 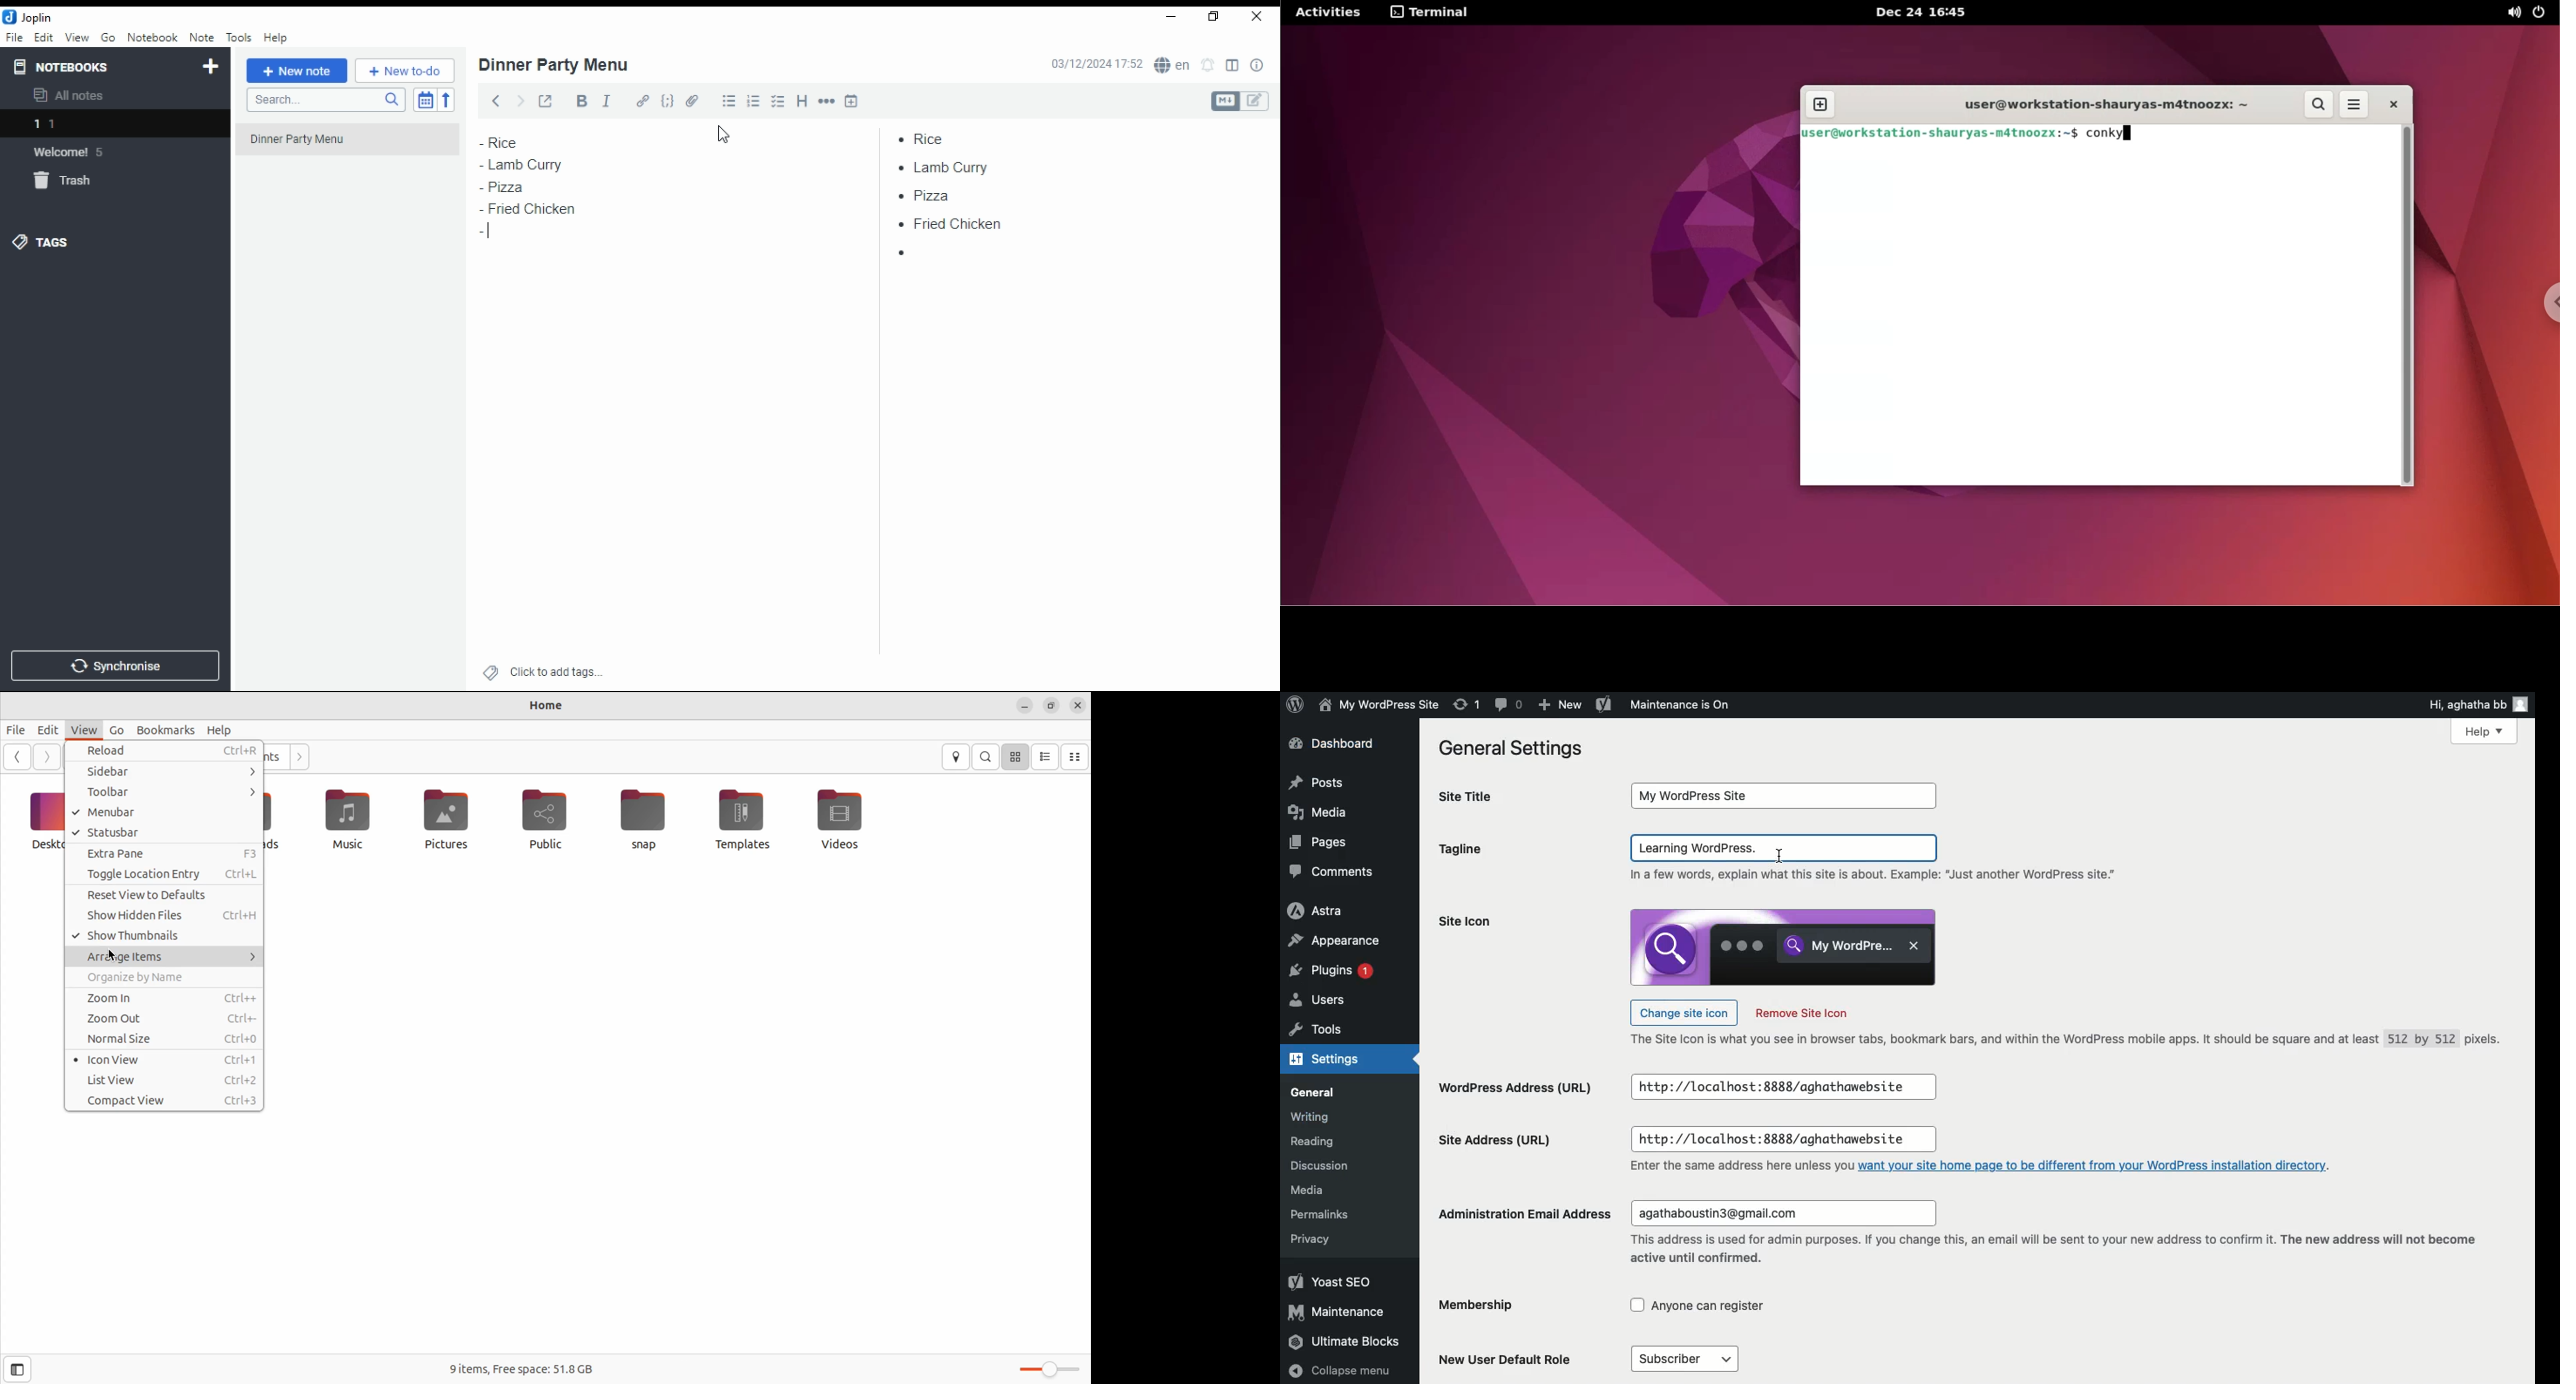 What do you see at coordinates (1224, 101) in the screenshot?
I see `Markdown` at bounding box center [1224, 101].